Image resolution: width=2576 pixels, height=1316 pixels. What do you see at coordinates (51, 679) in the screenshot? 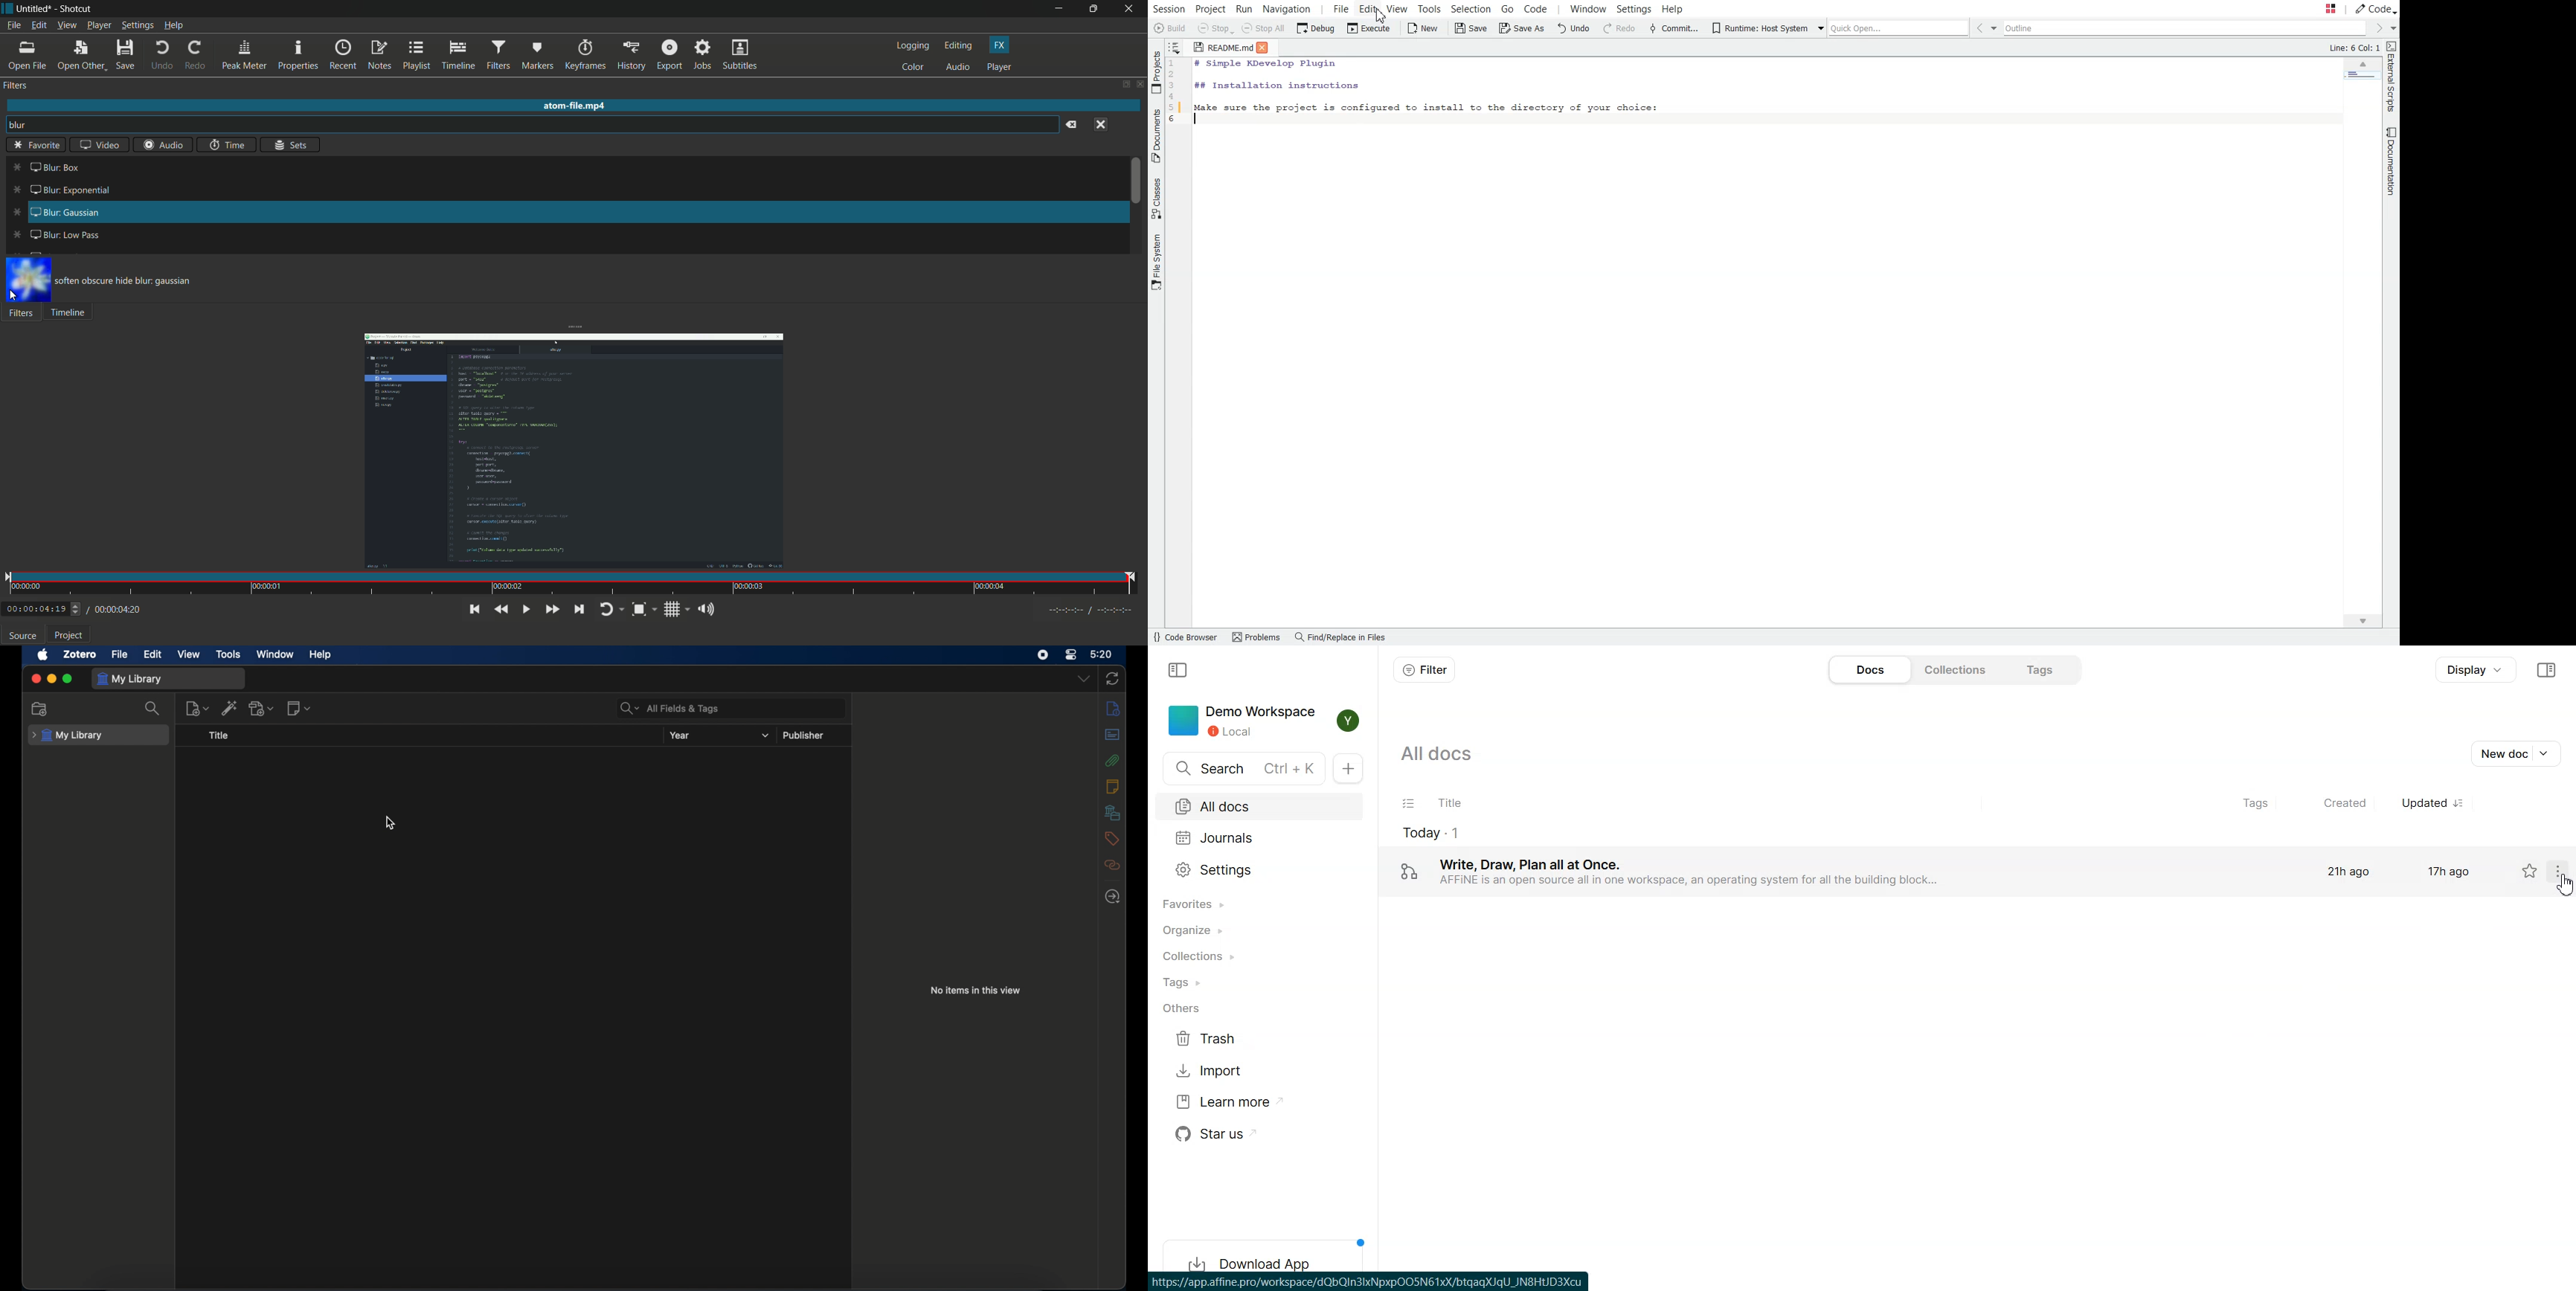
I see `minimize` at bounding box center [51, 679].